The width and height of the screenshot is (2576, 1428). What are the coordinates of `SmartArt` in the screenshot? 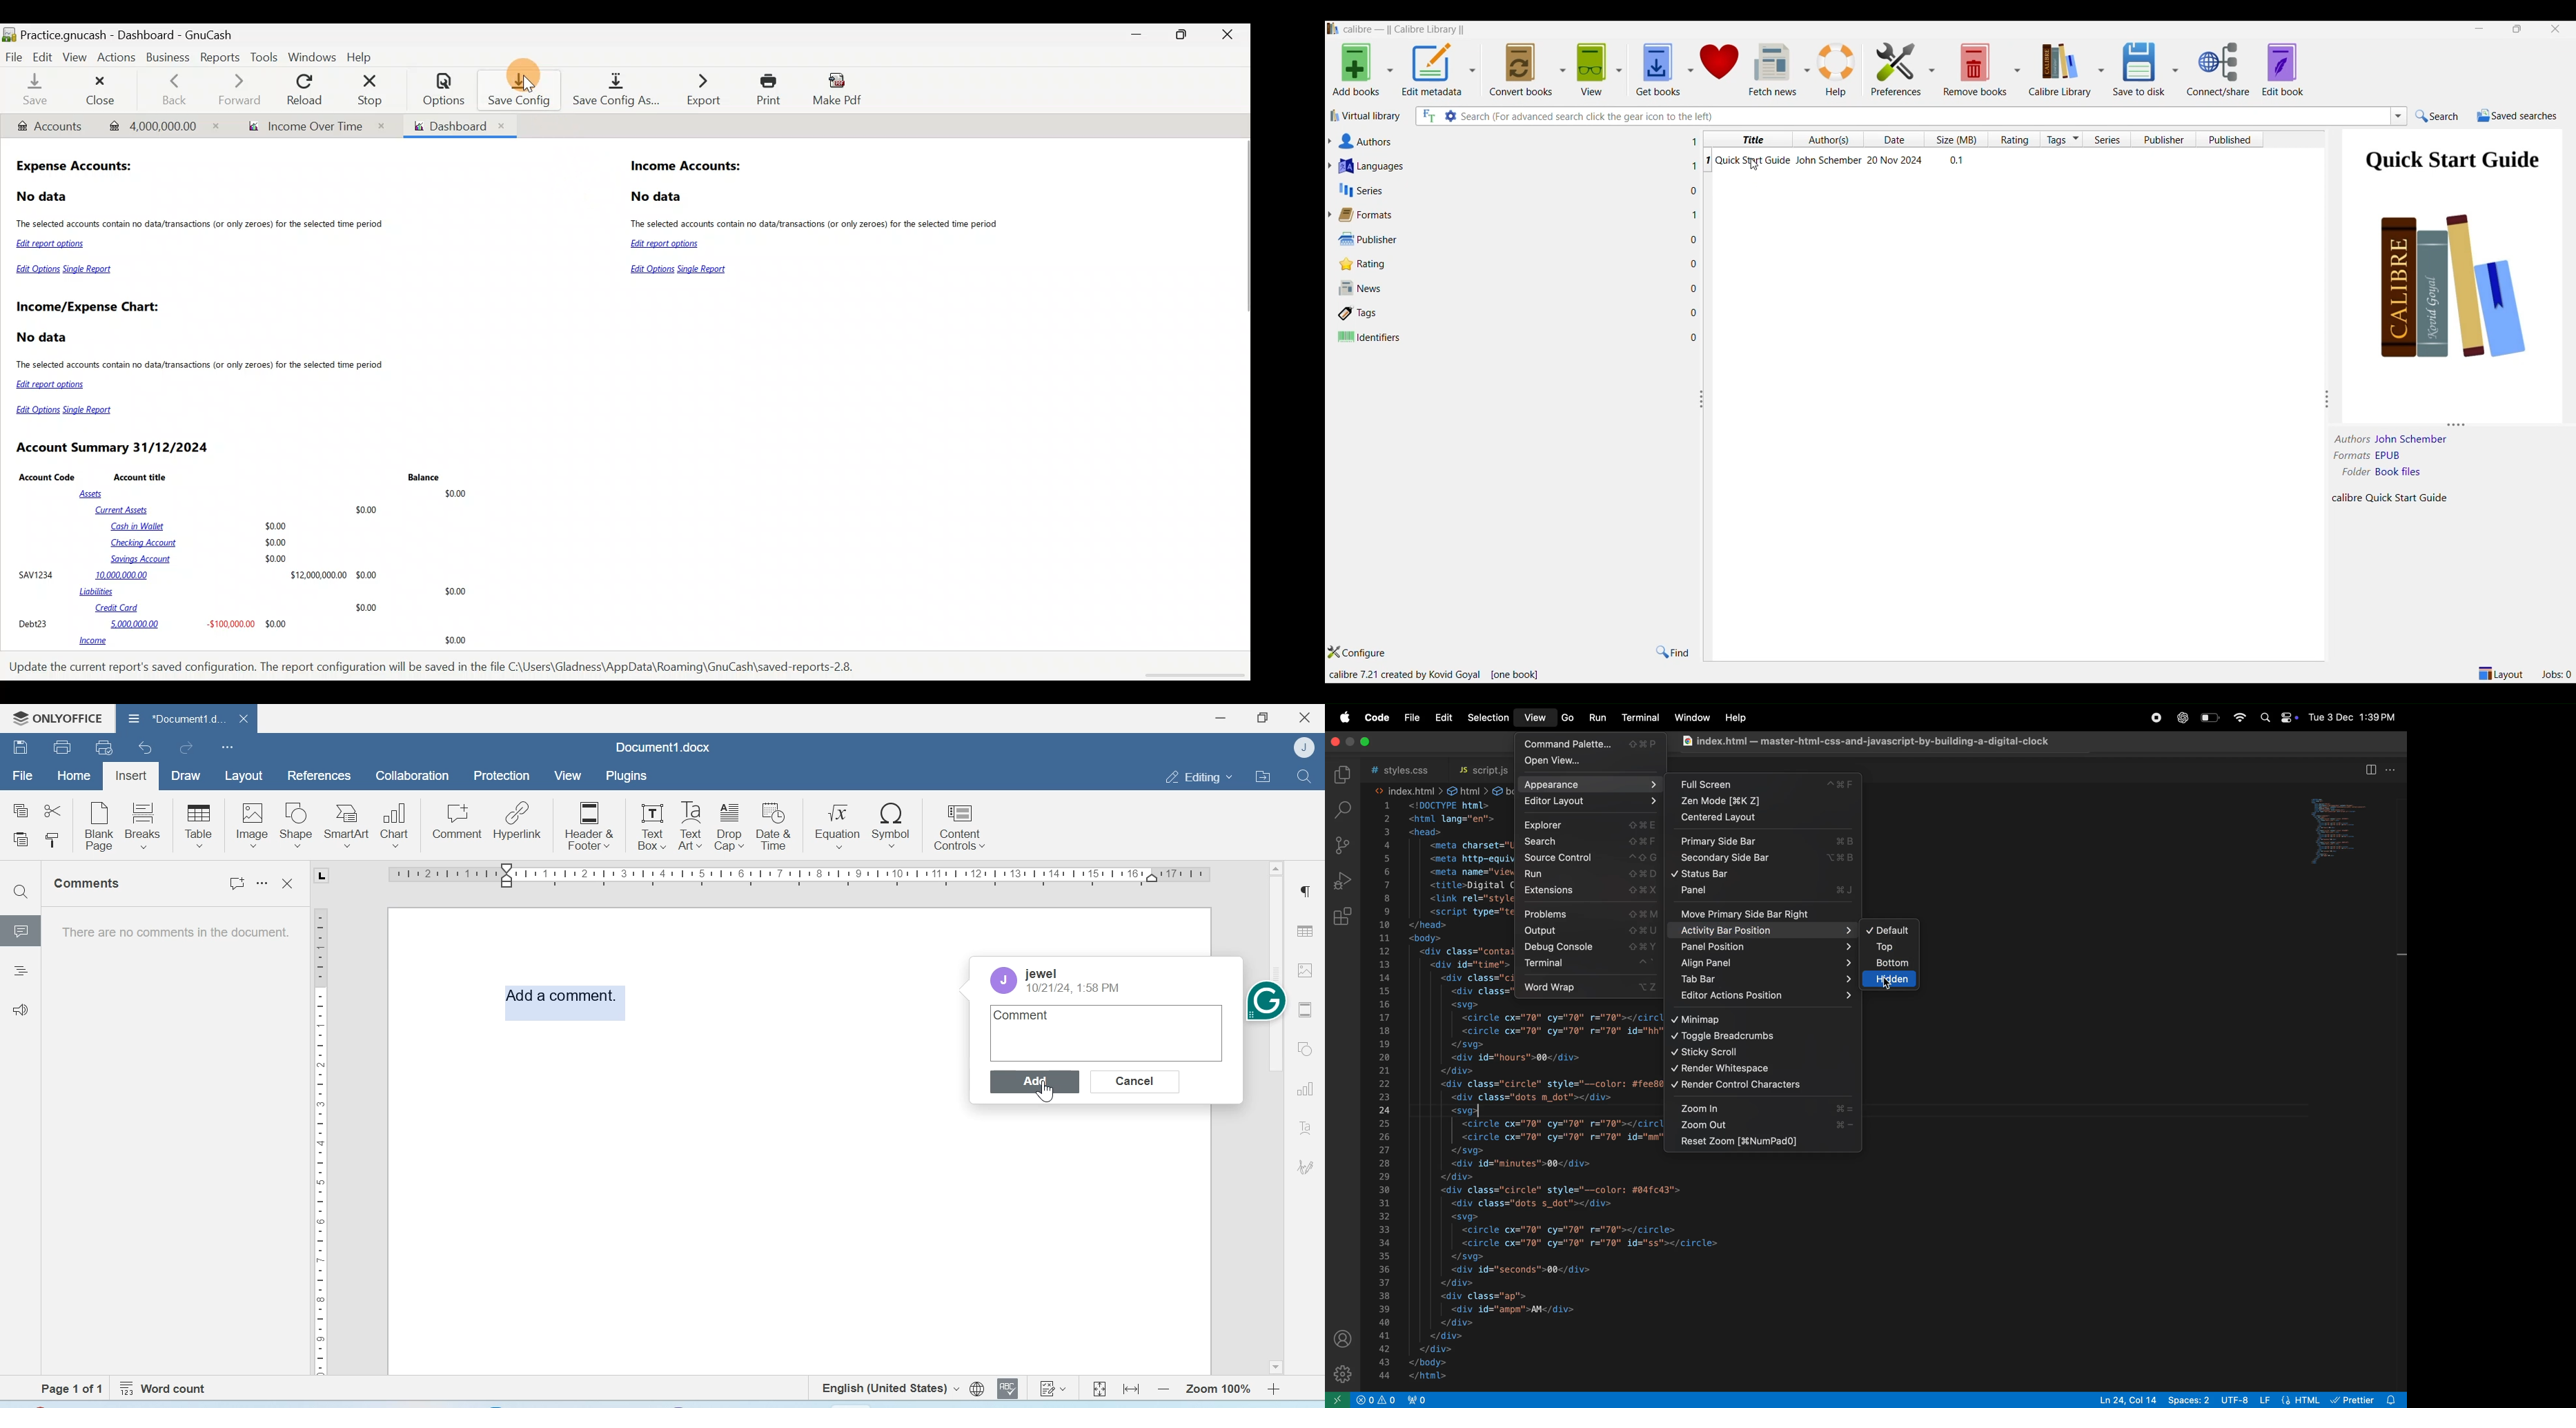 It's located at (347, 825).